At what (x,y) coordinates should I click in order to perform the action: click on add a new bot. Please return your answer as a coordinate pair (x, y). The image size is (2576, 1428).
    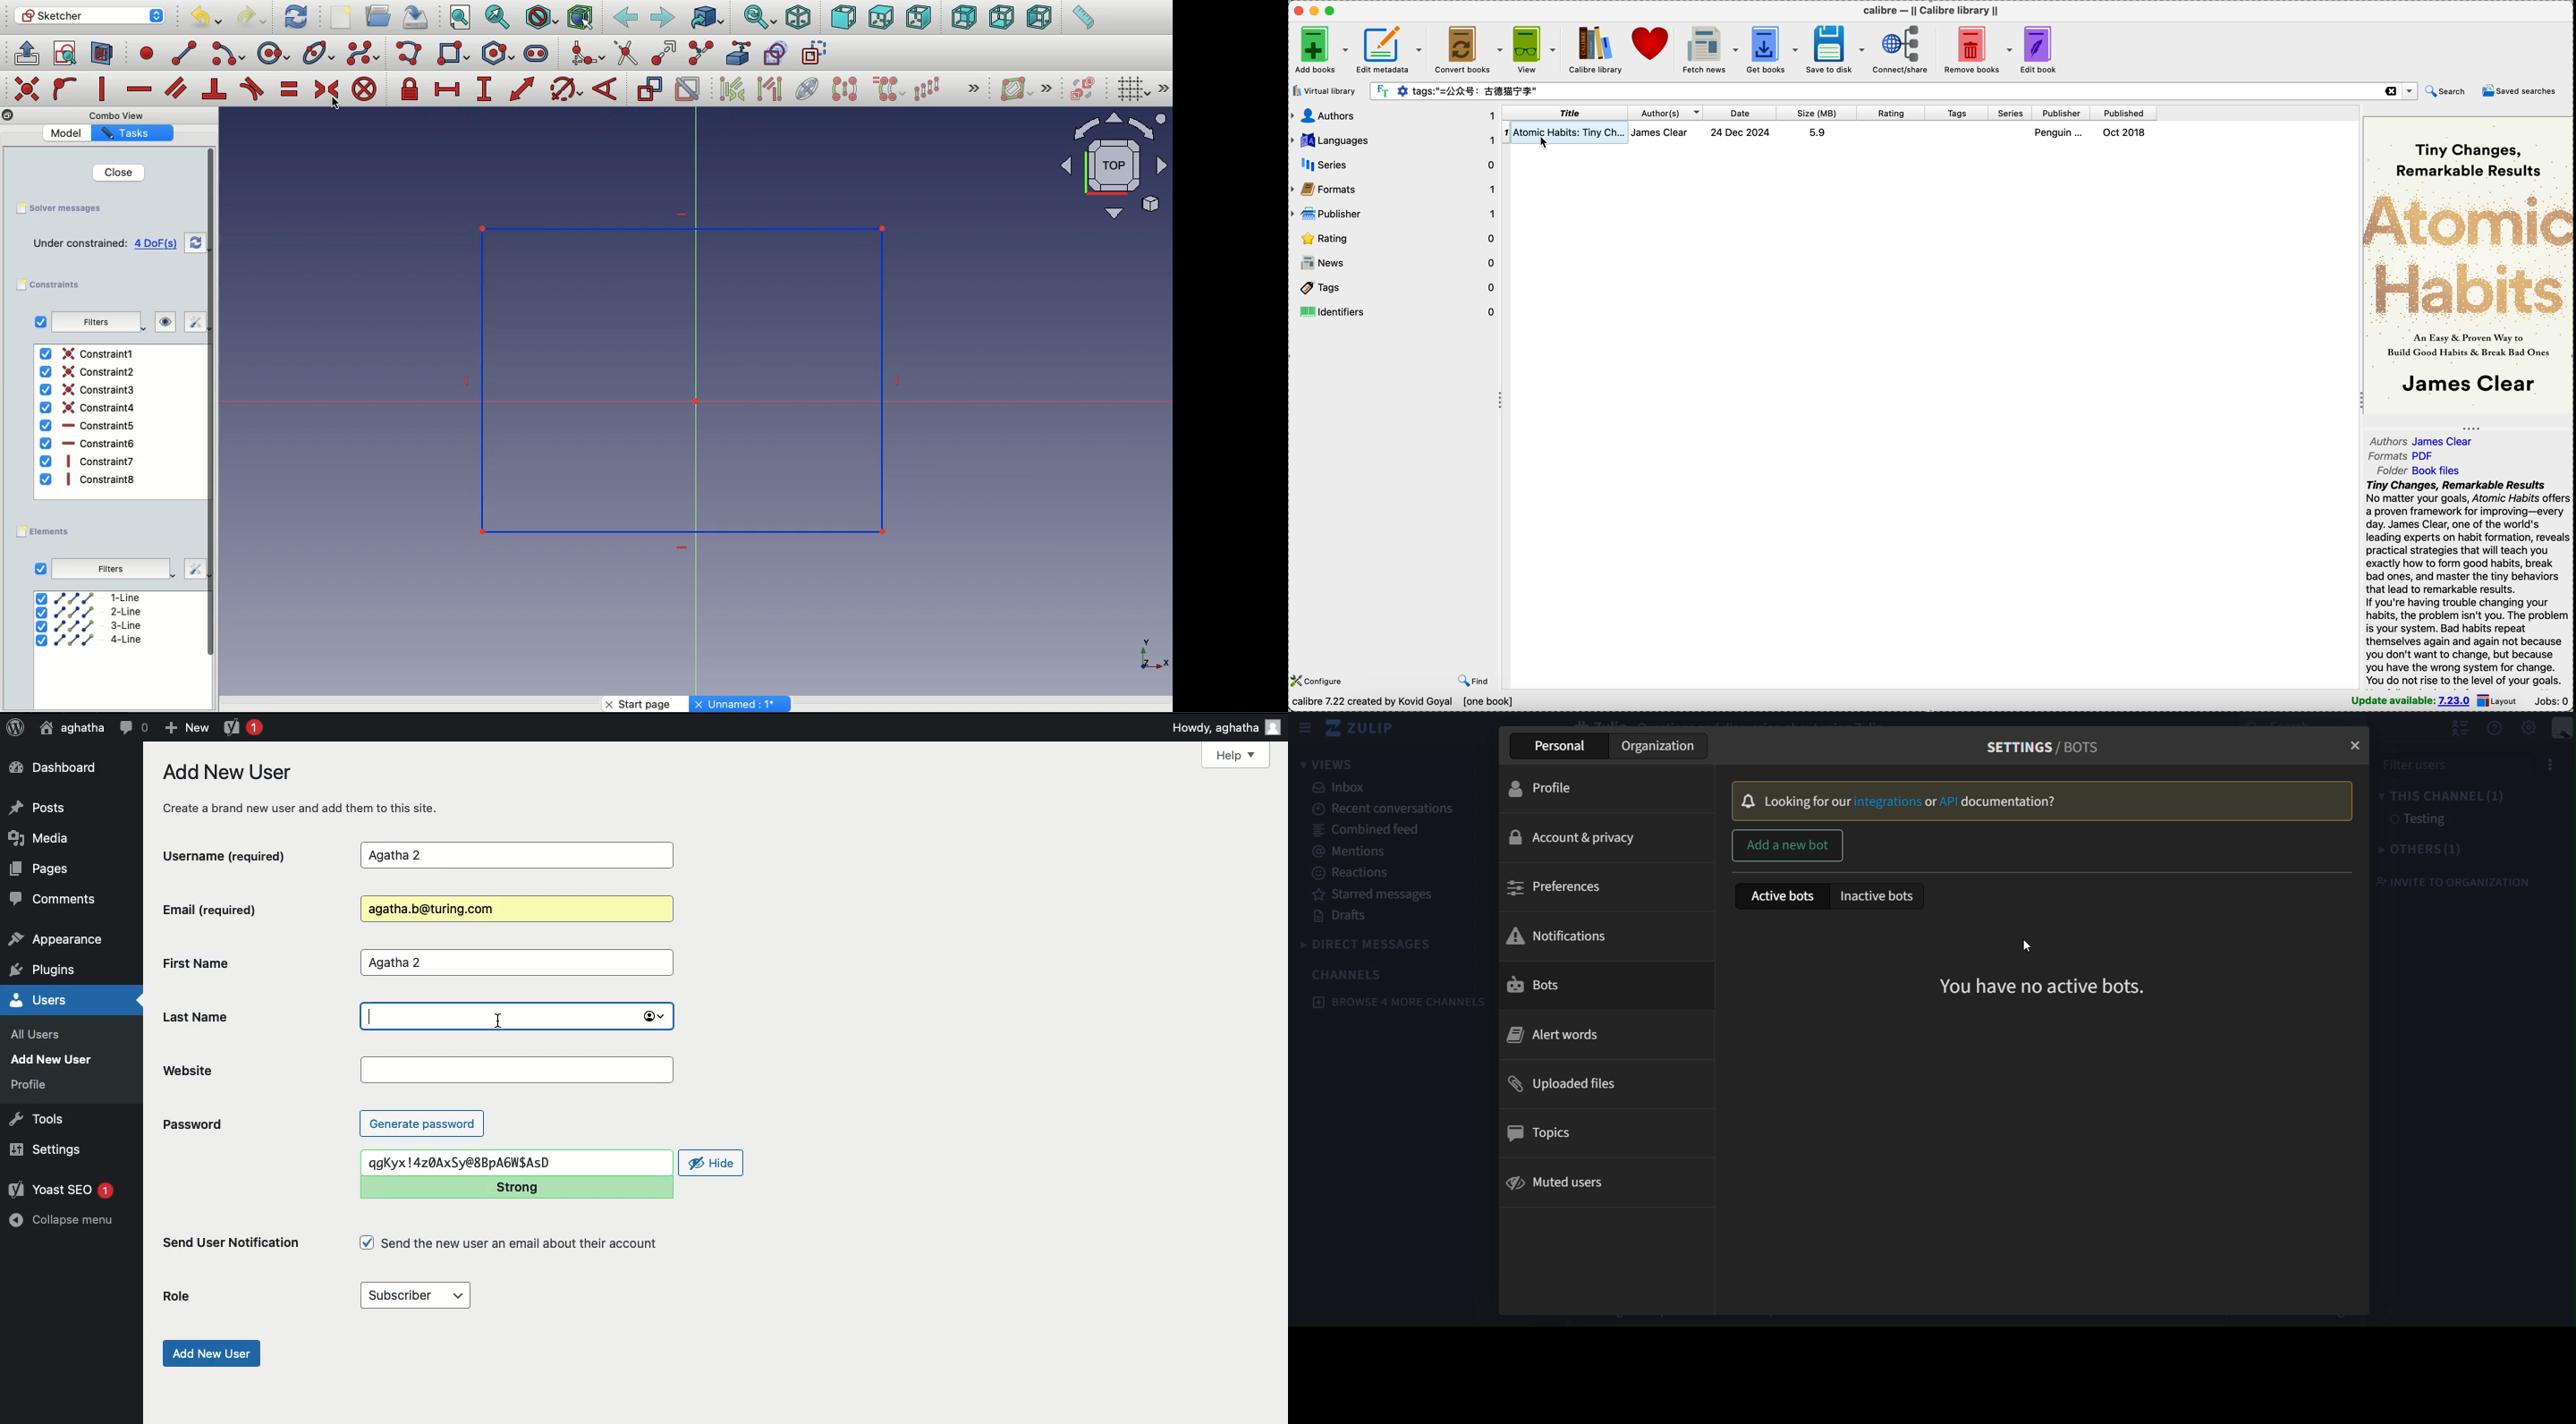
    Looking at the image, I should click on (1787, 847).